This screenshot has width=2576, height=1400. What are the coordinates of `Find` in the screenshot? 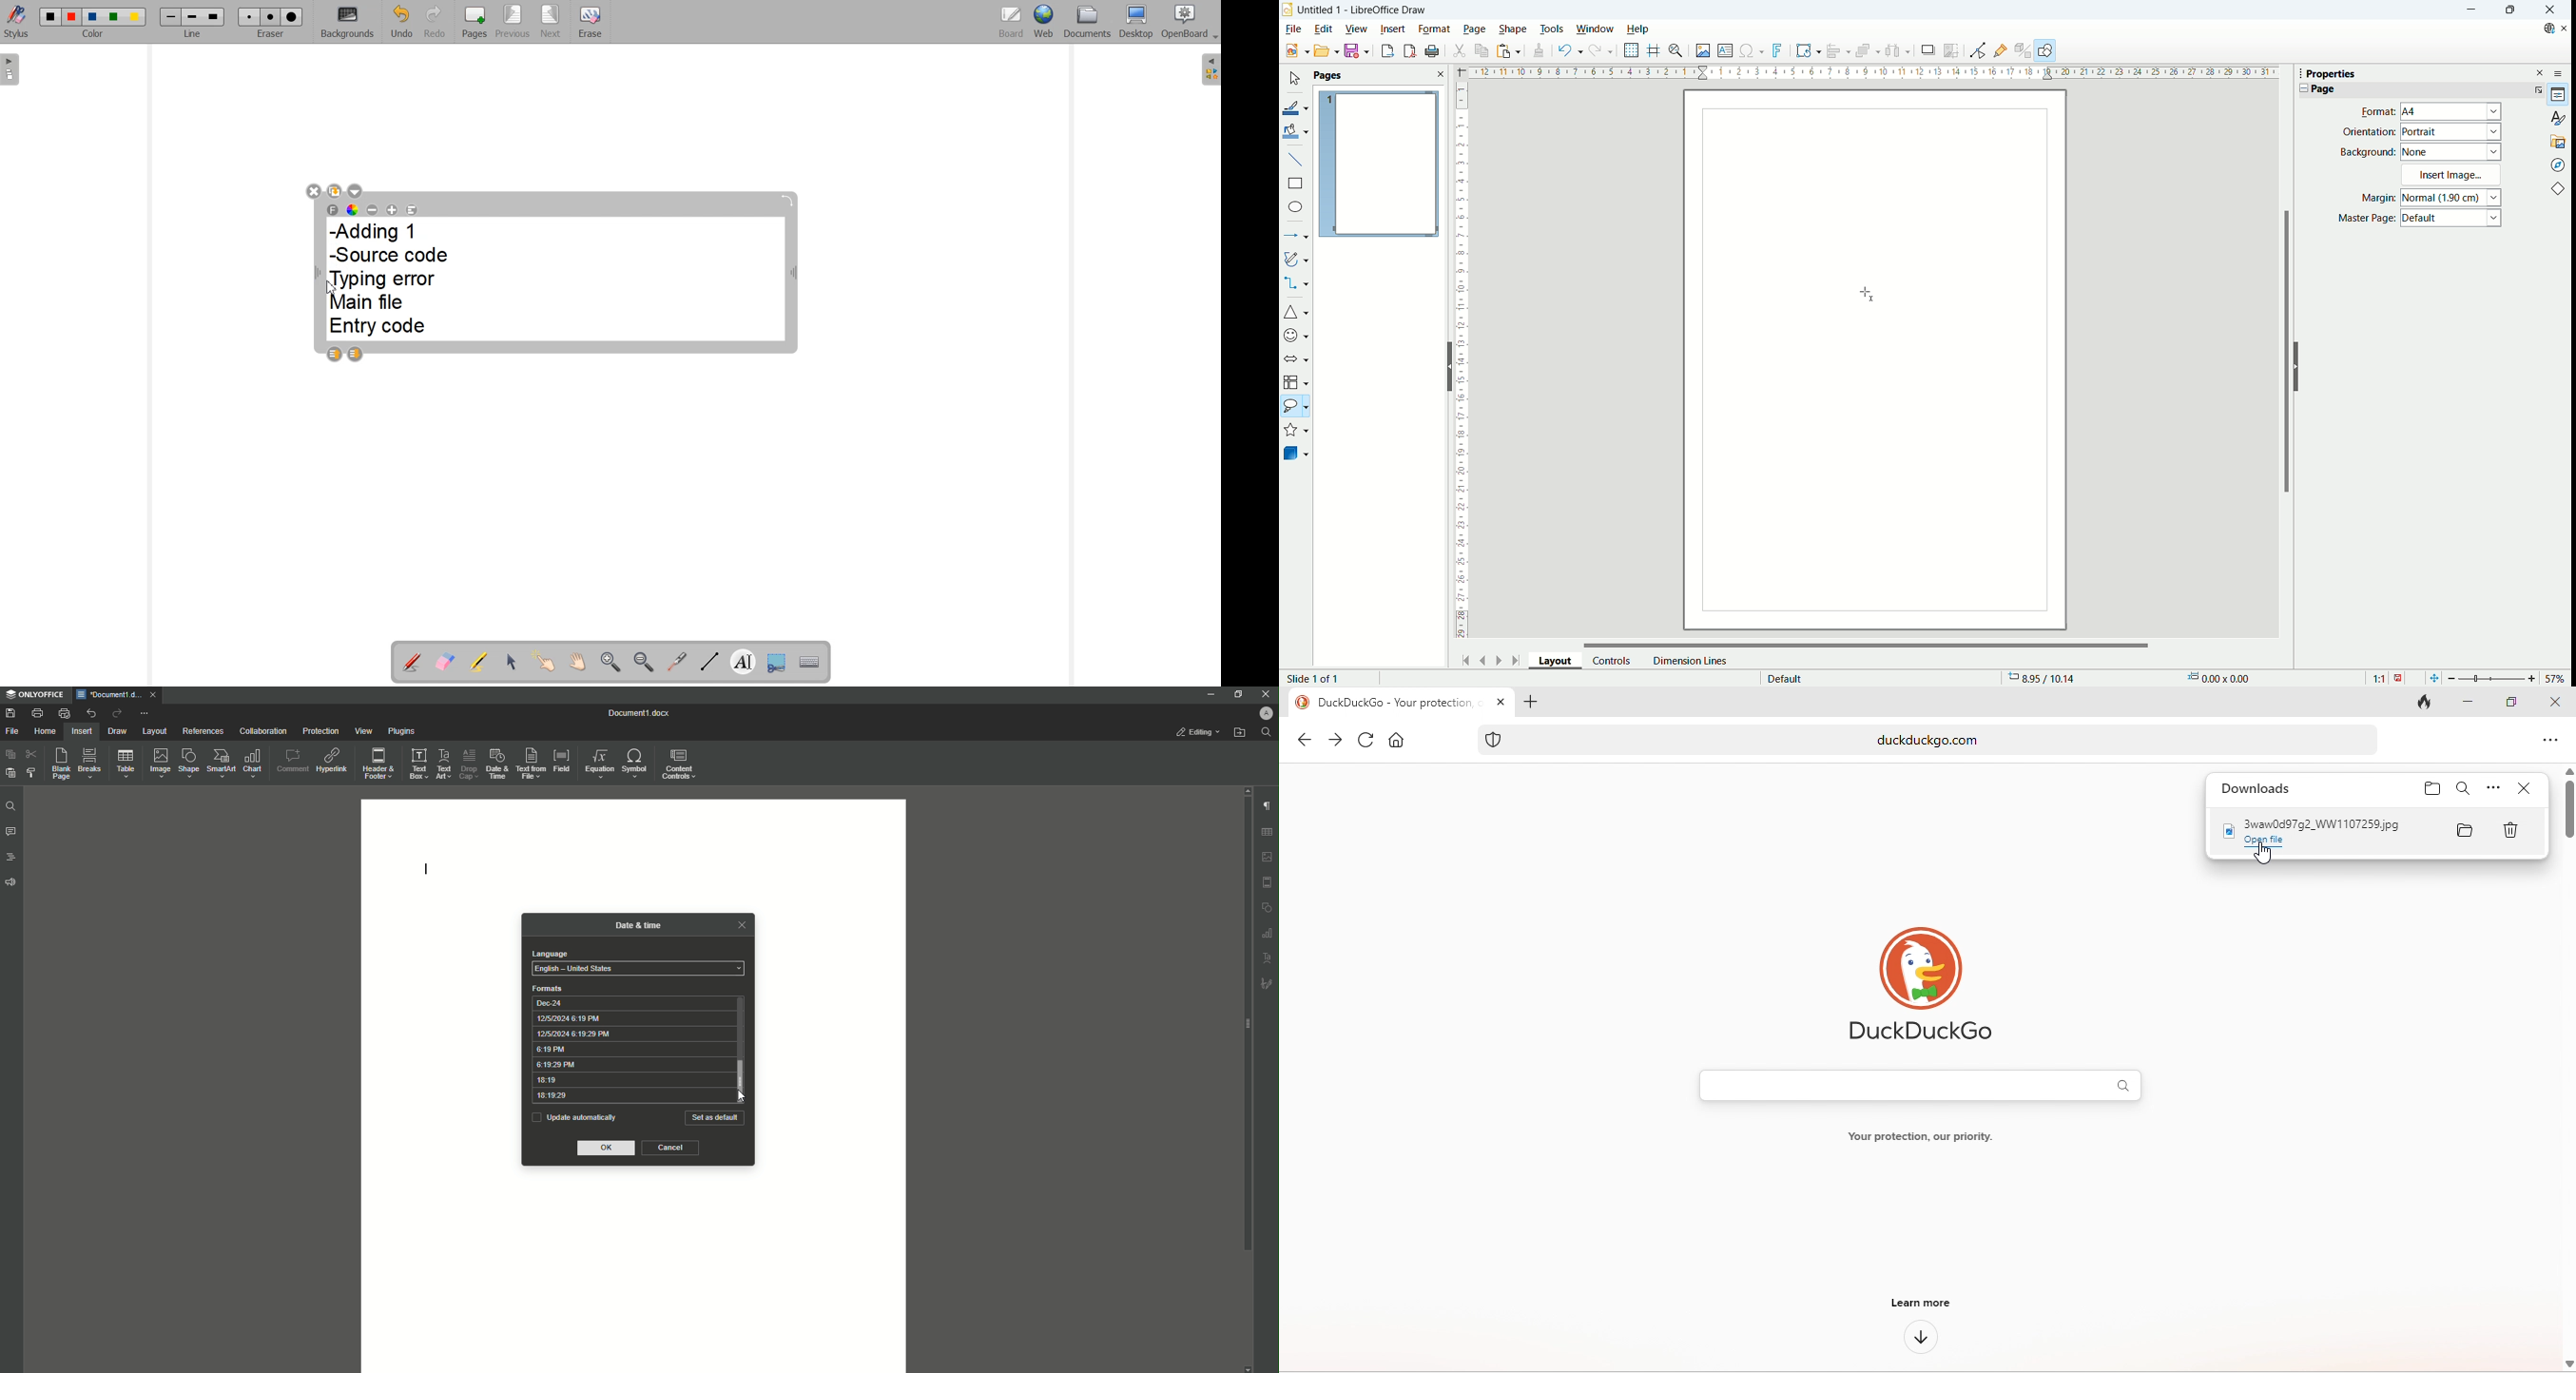 It's located at (1266, 732).